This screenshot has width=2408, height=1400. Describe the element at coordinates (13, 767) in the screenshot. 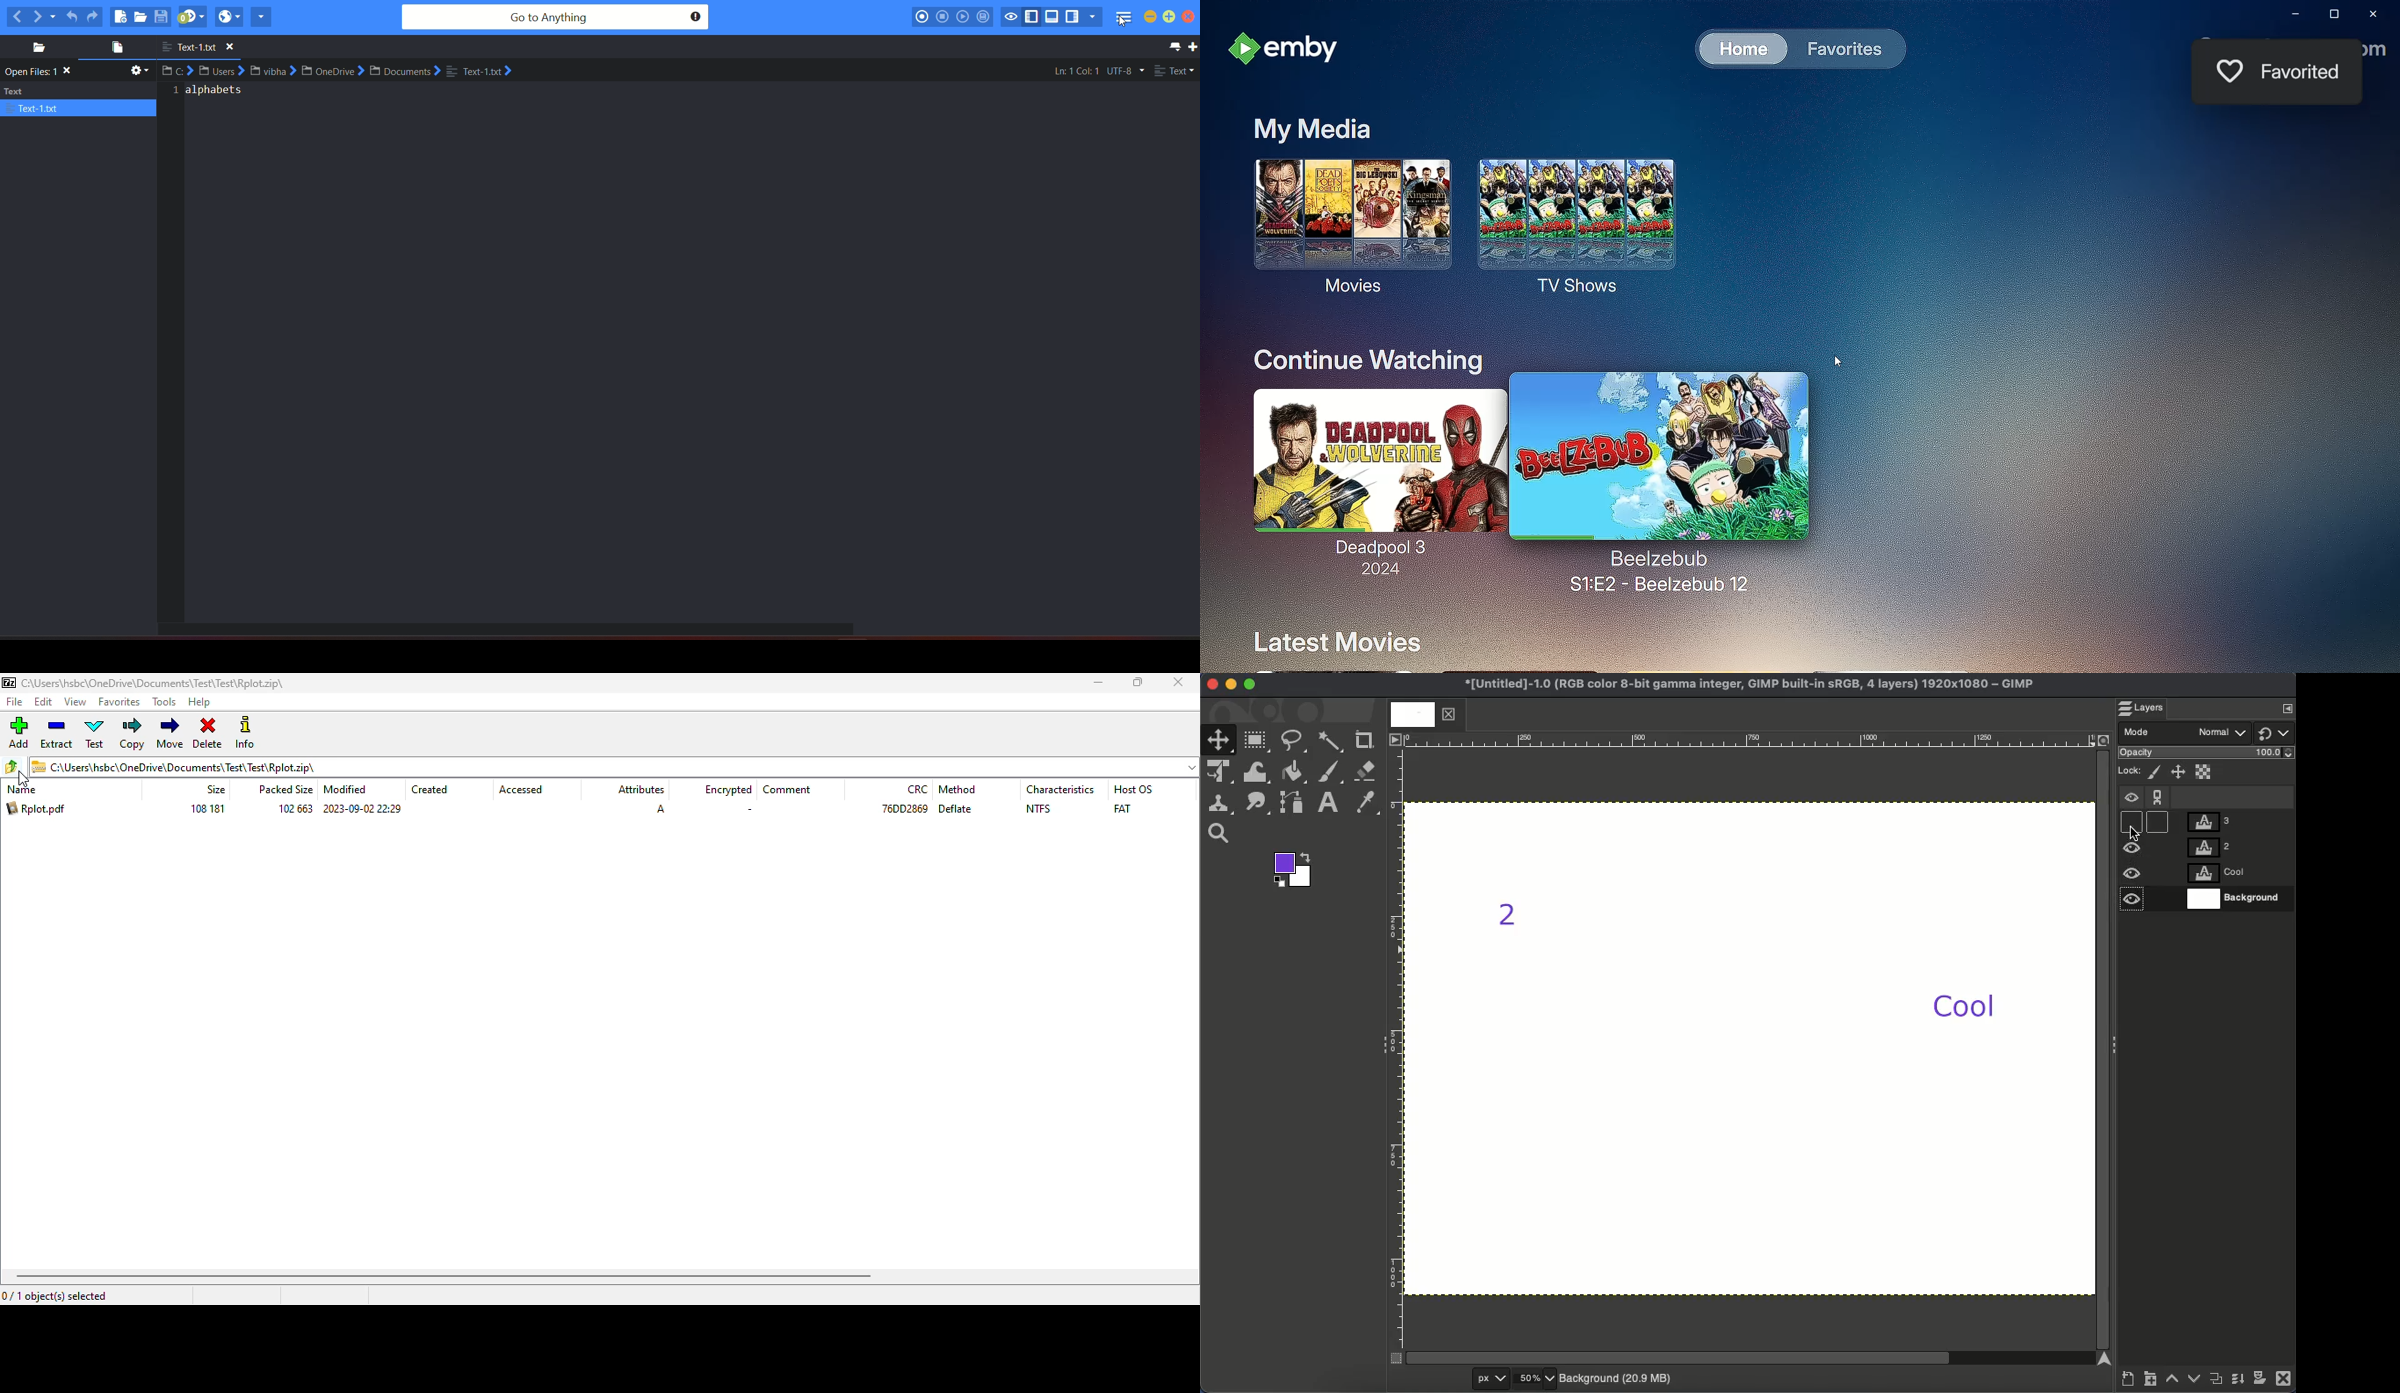

I see `browse folders` at that location.